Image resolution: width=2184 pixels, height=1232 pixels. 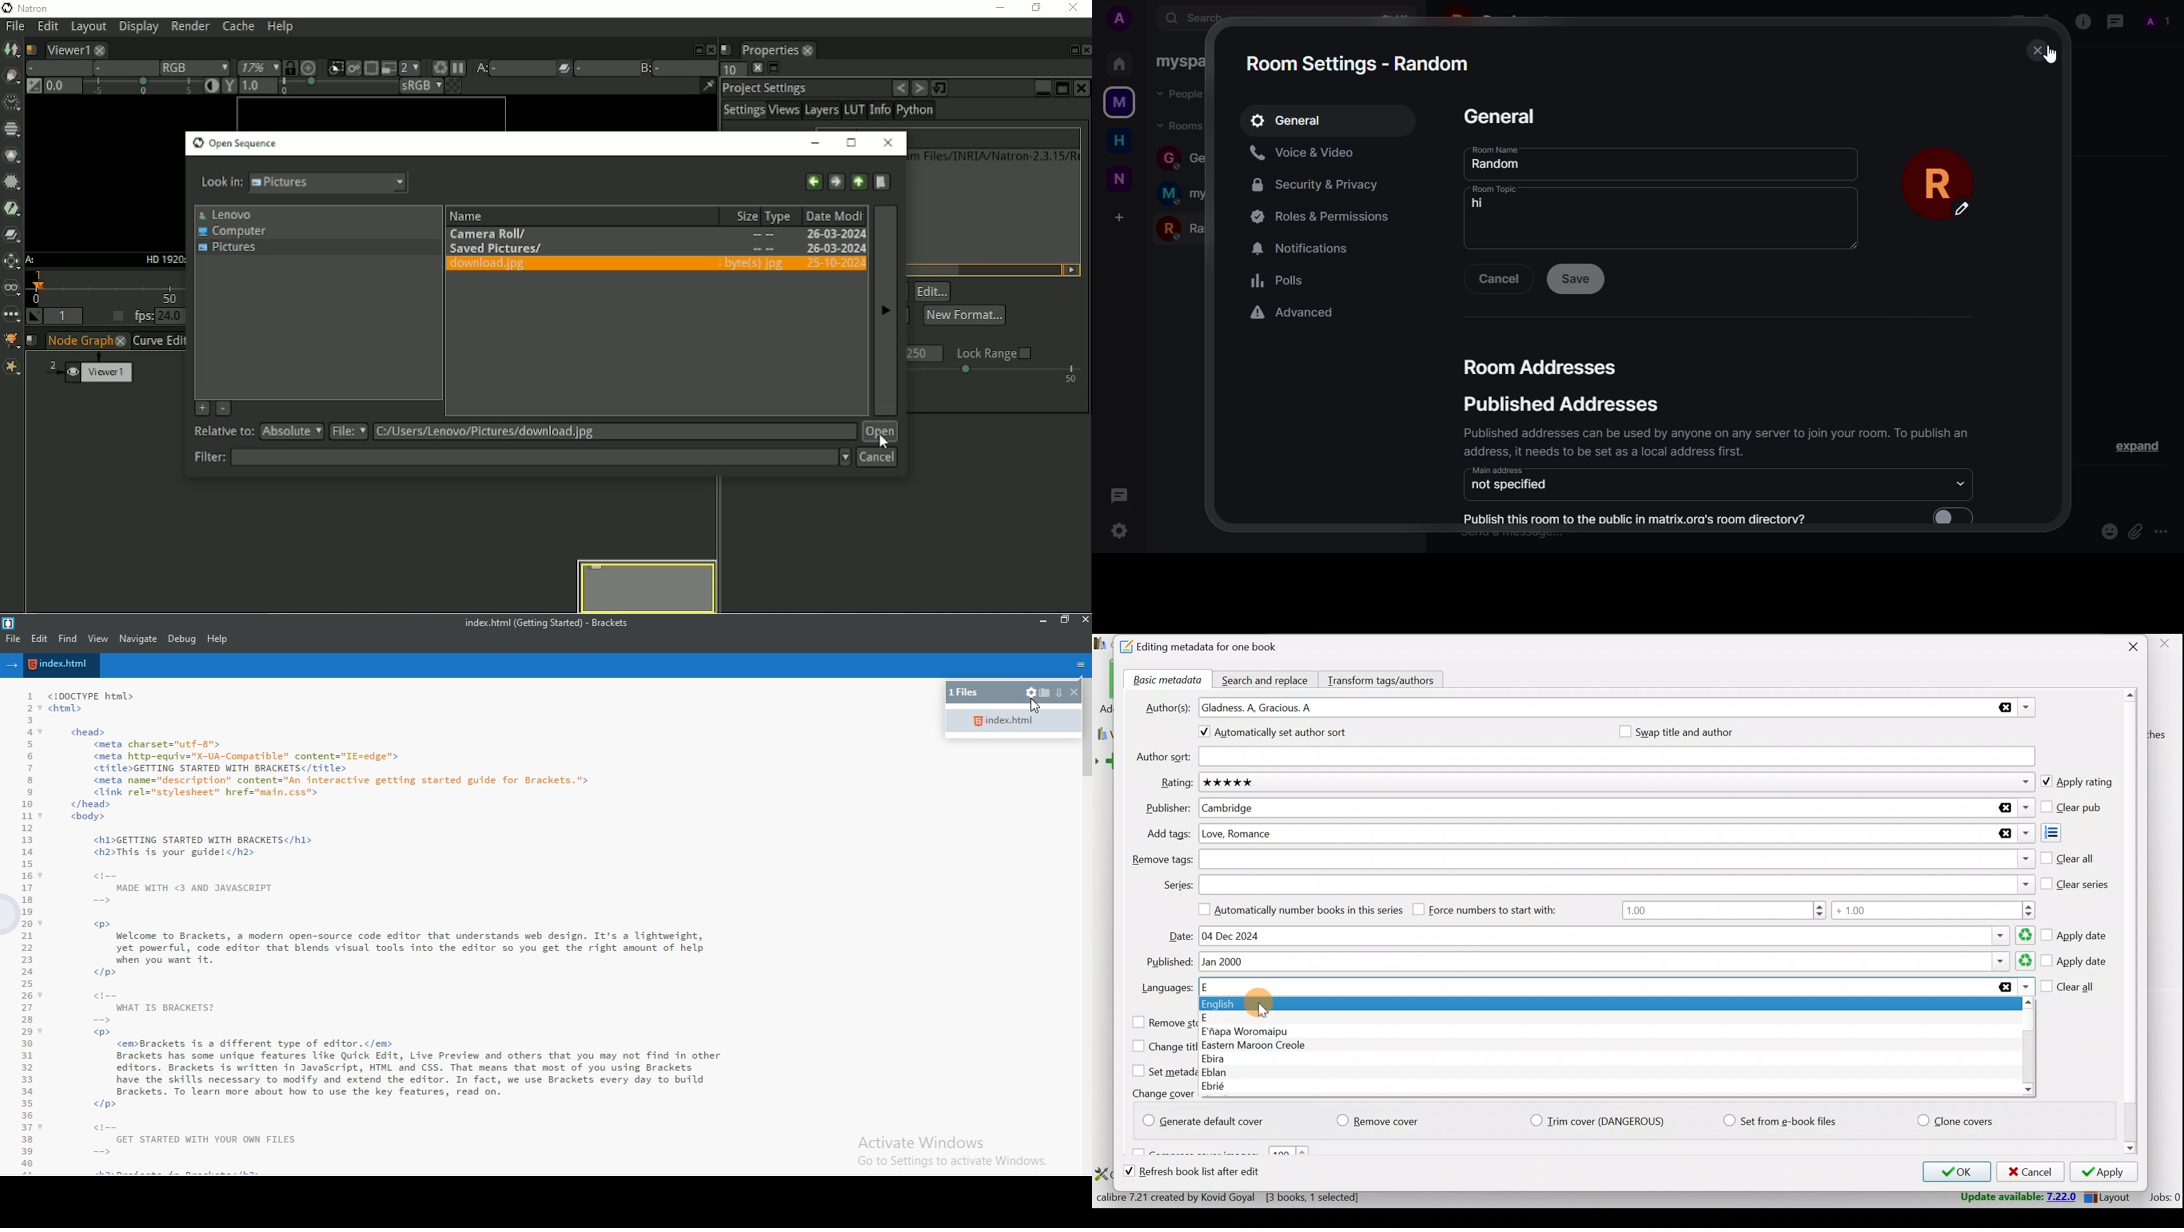 What do you see at coordinates (2110, 1195) in the screenshot?
I see `Layout` at bounding box center [2110, 1195].